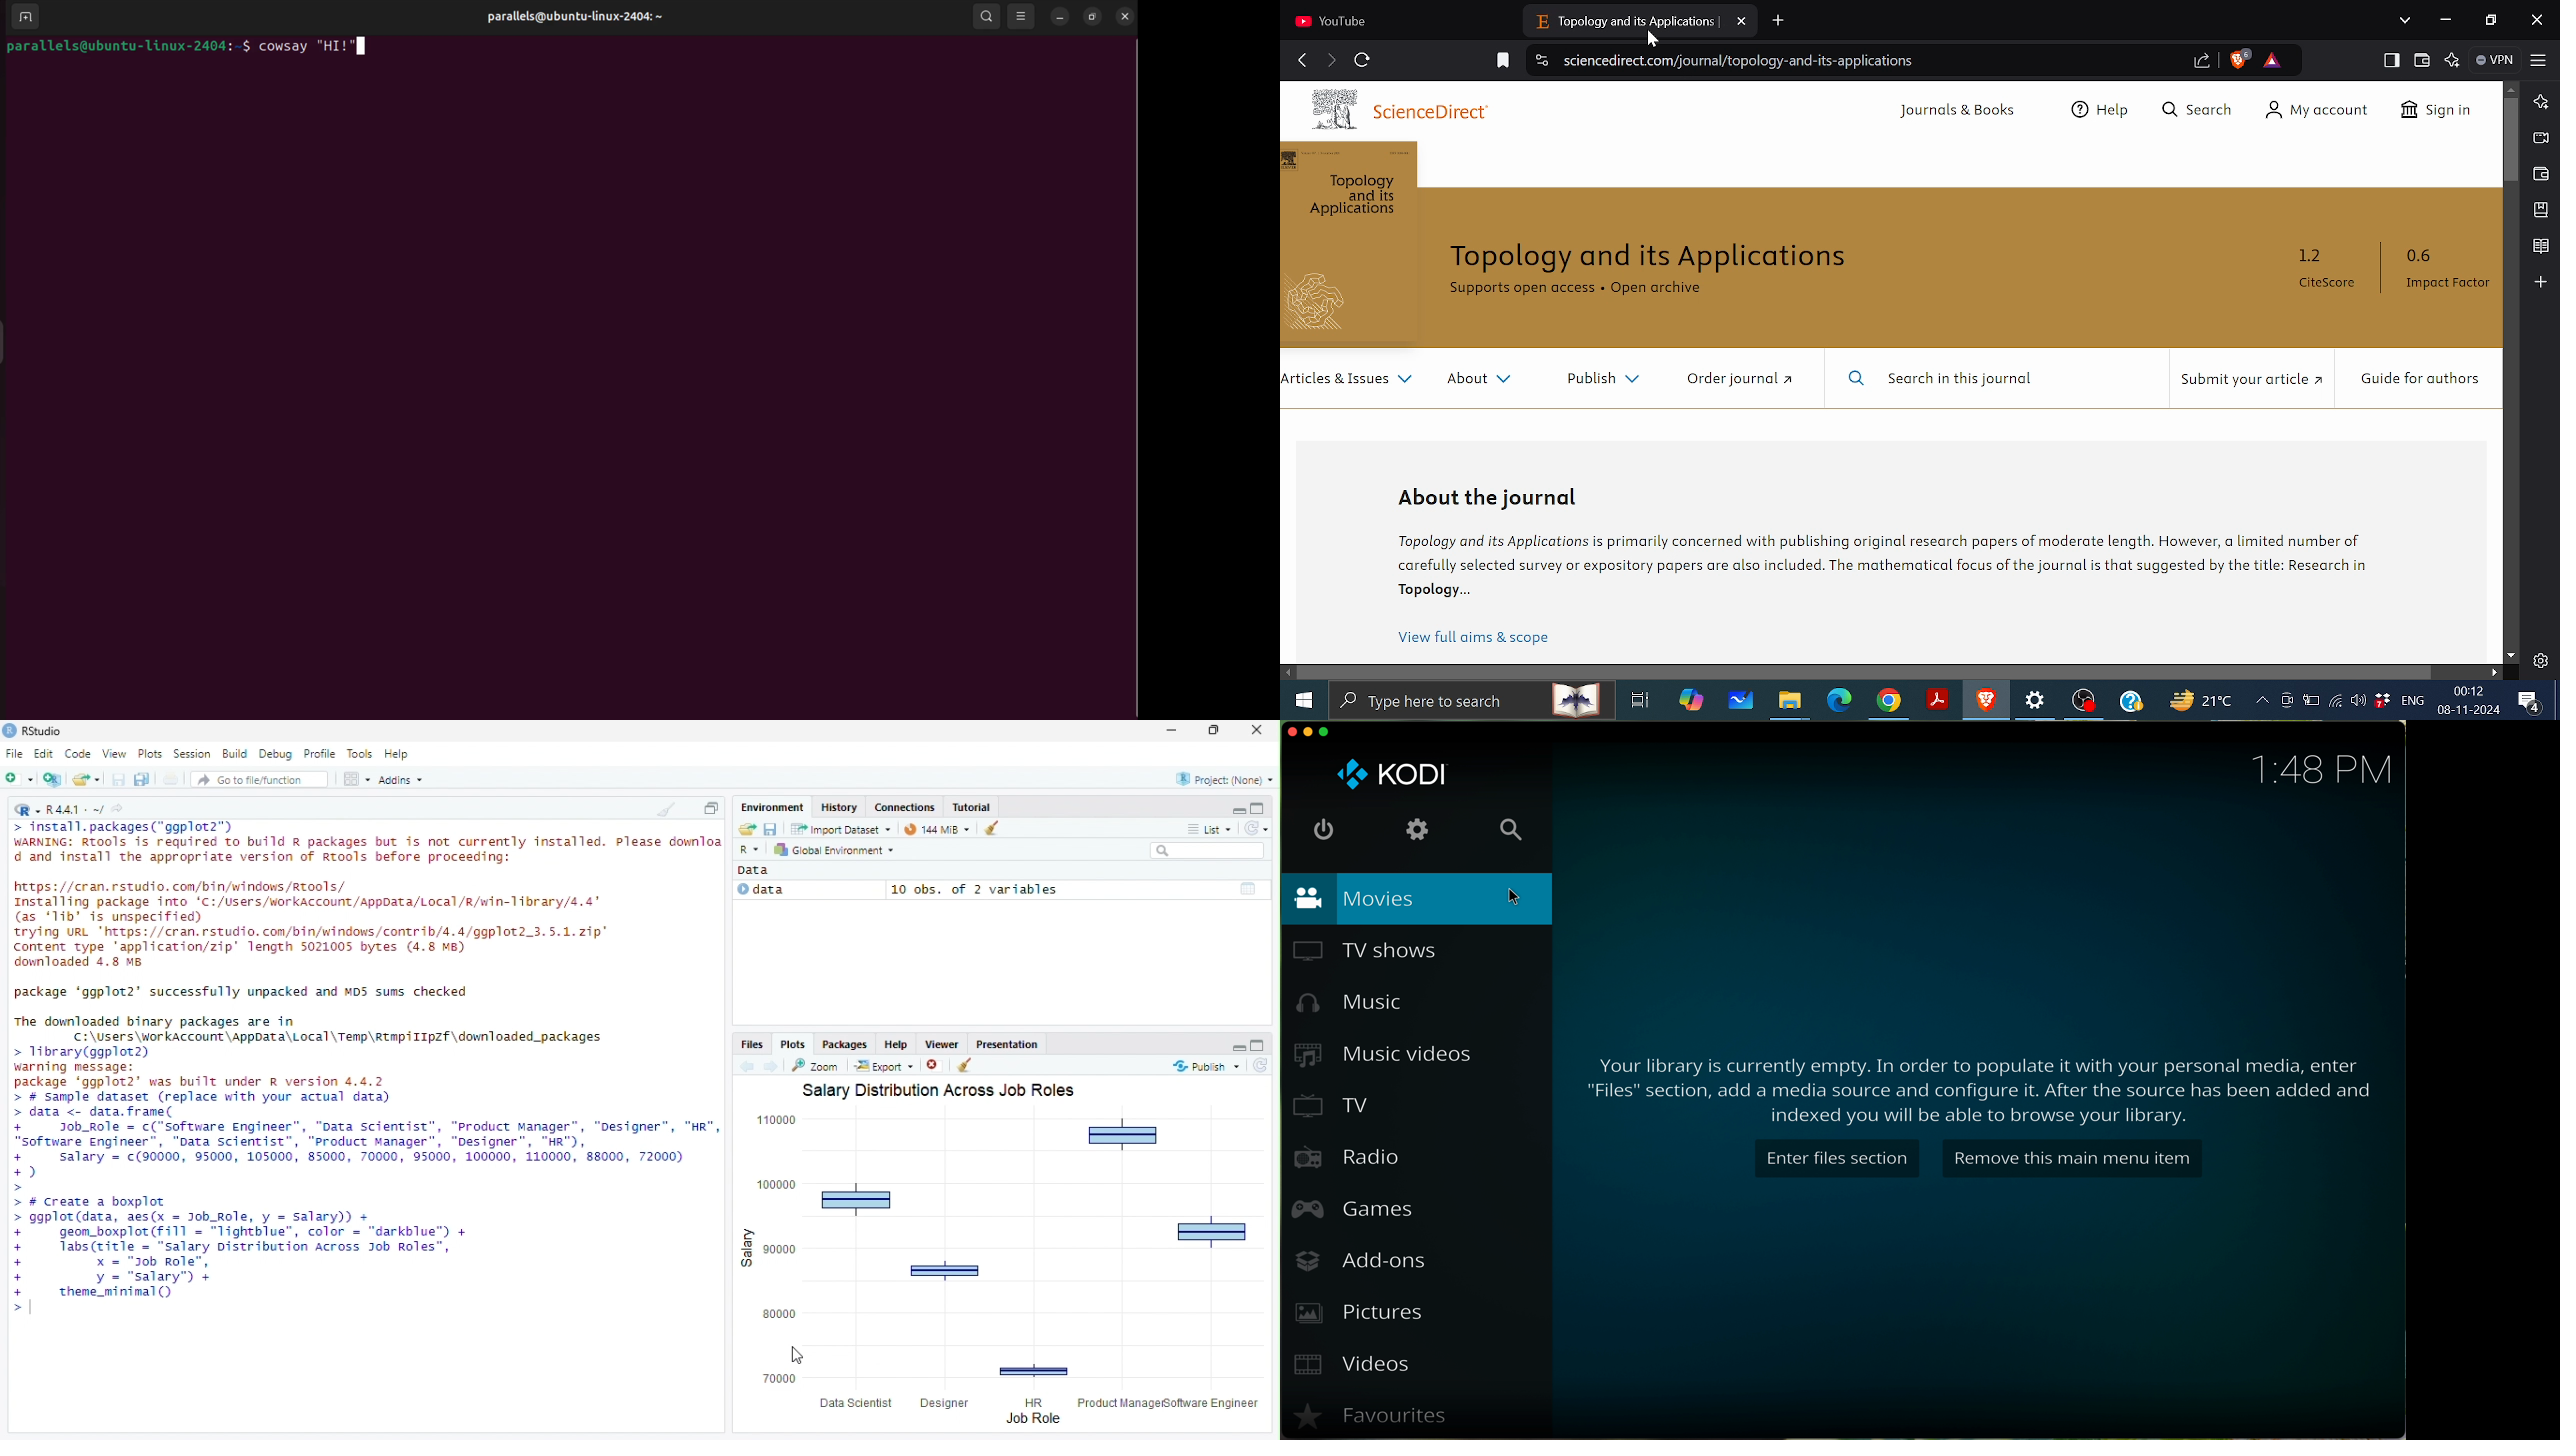 This screenshot has height=1456, width=2576. What do you see at coordinates (937, 1065) in the screenshot?
I see `remove the current plot` at bounding box center [937, 1065].